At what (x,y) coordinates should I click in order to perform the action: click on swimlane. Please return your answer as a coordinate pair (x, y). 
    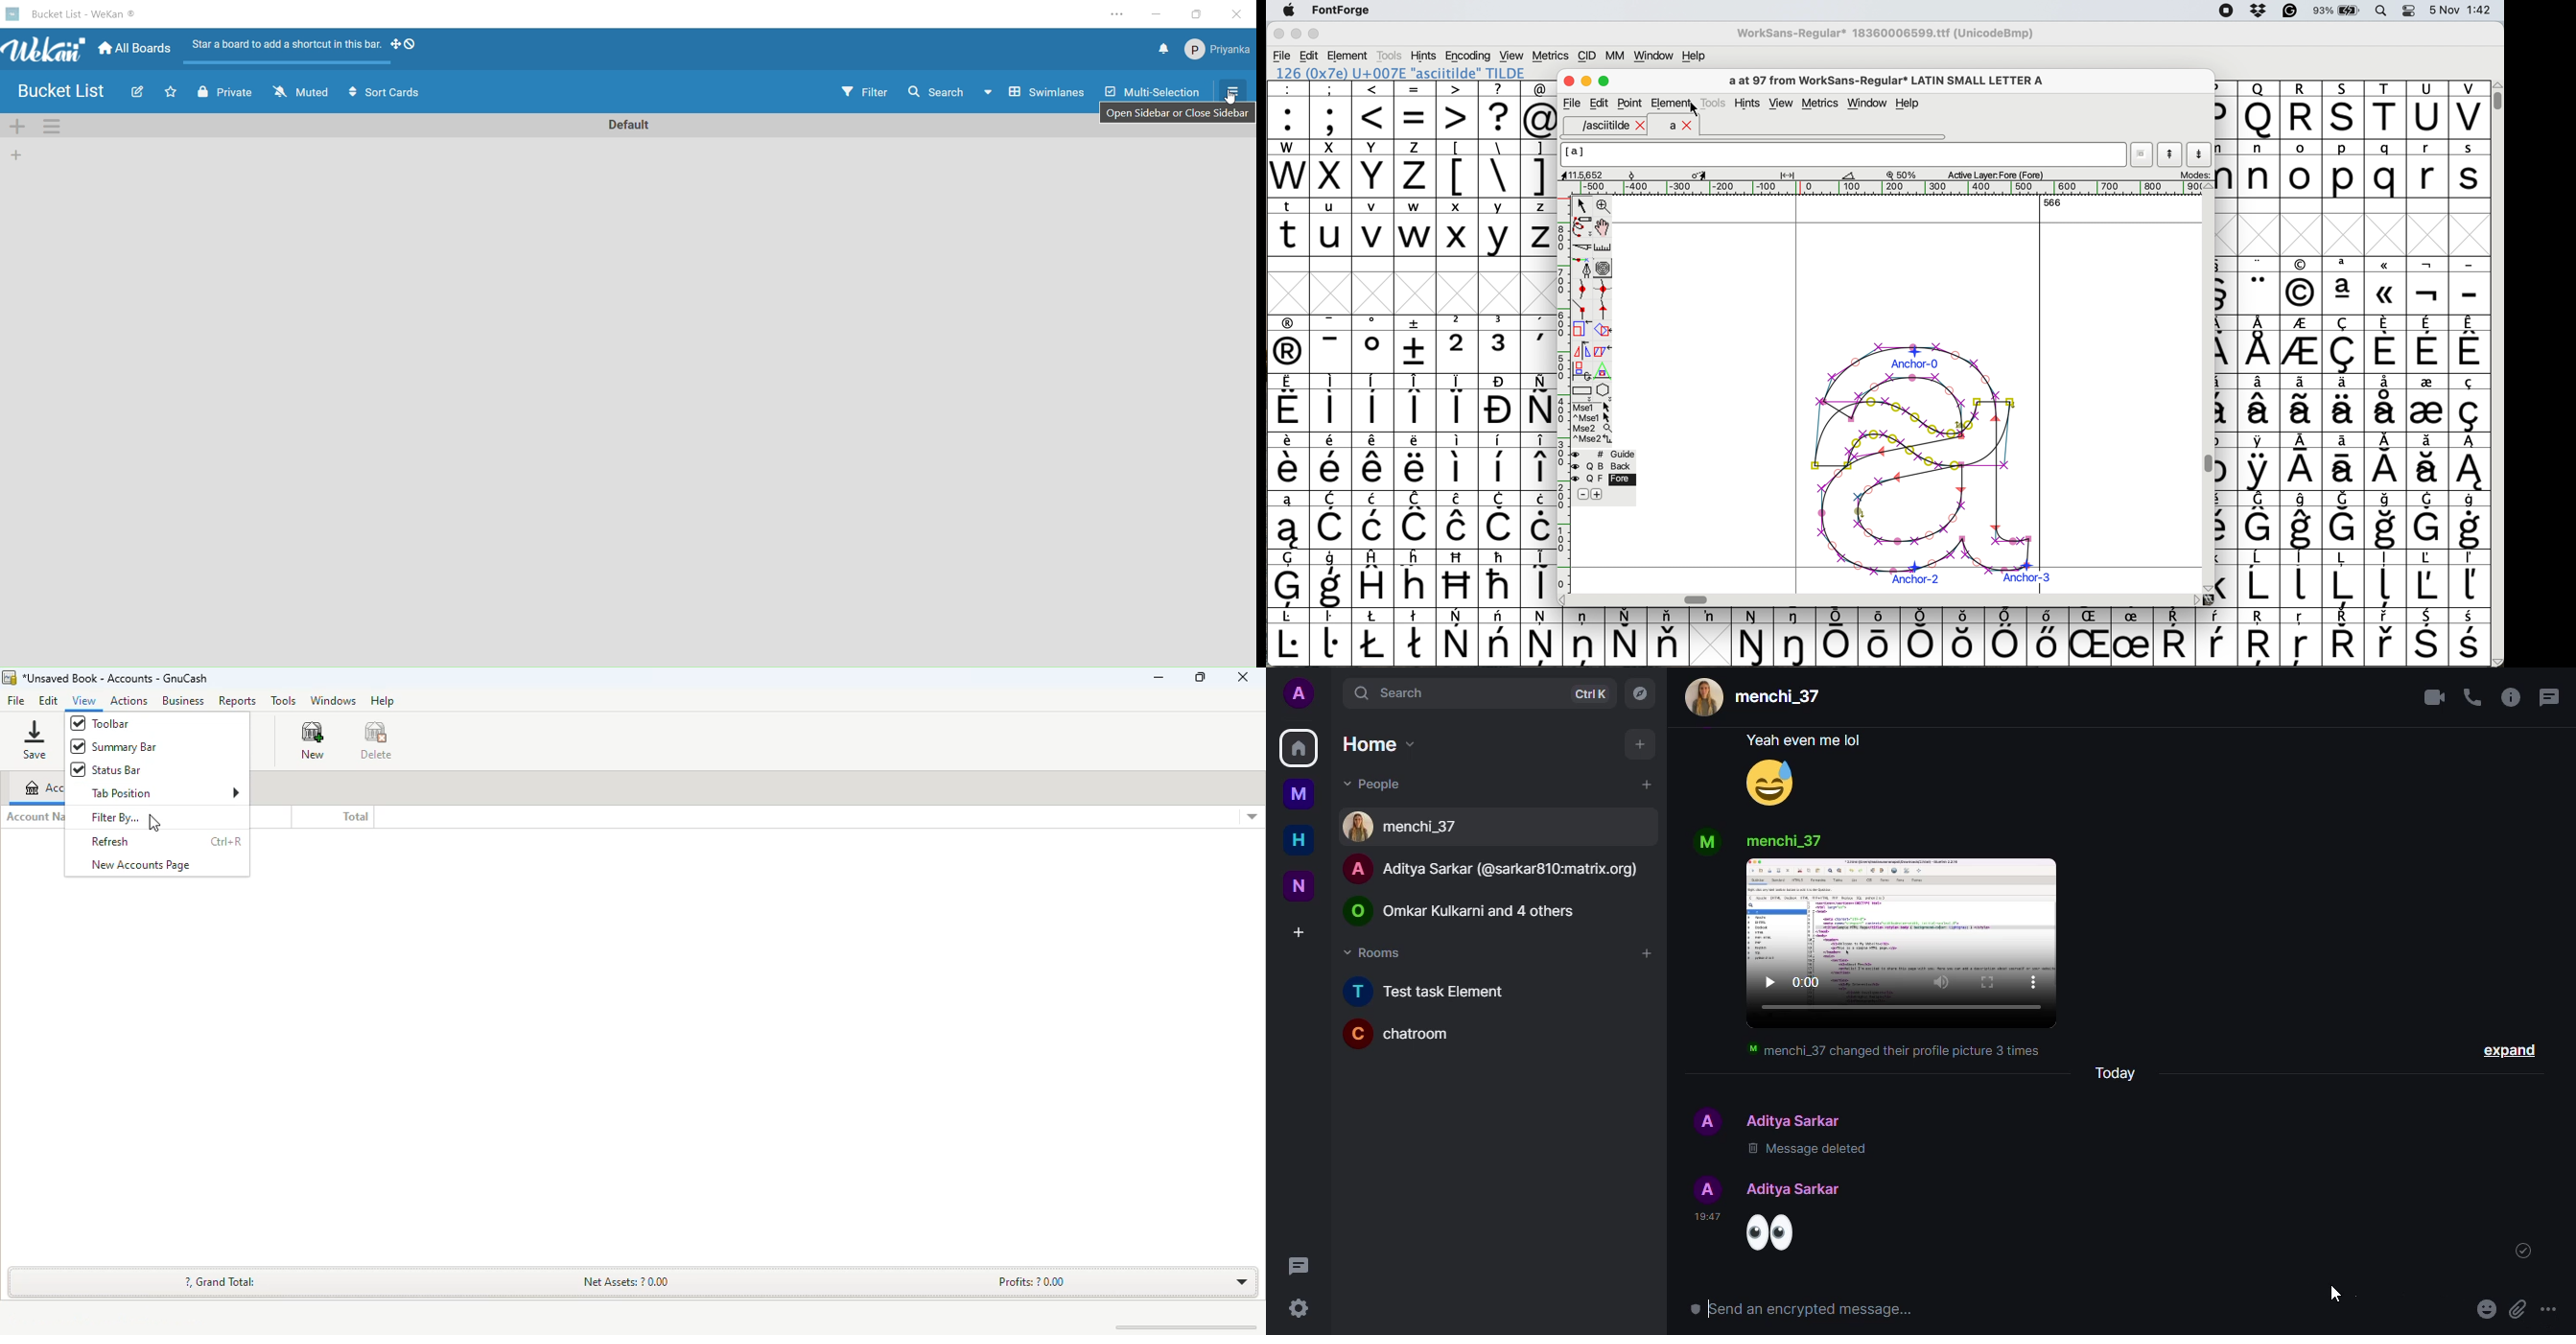
    Looking at the image, I should click on (1033, 91).